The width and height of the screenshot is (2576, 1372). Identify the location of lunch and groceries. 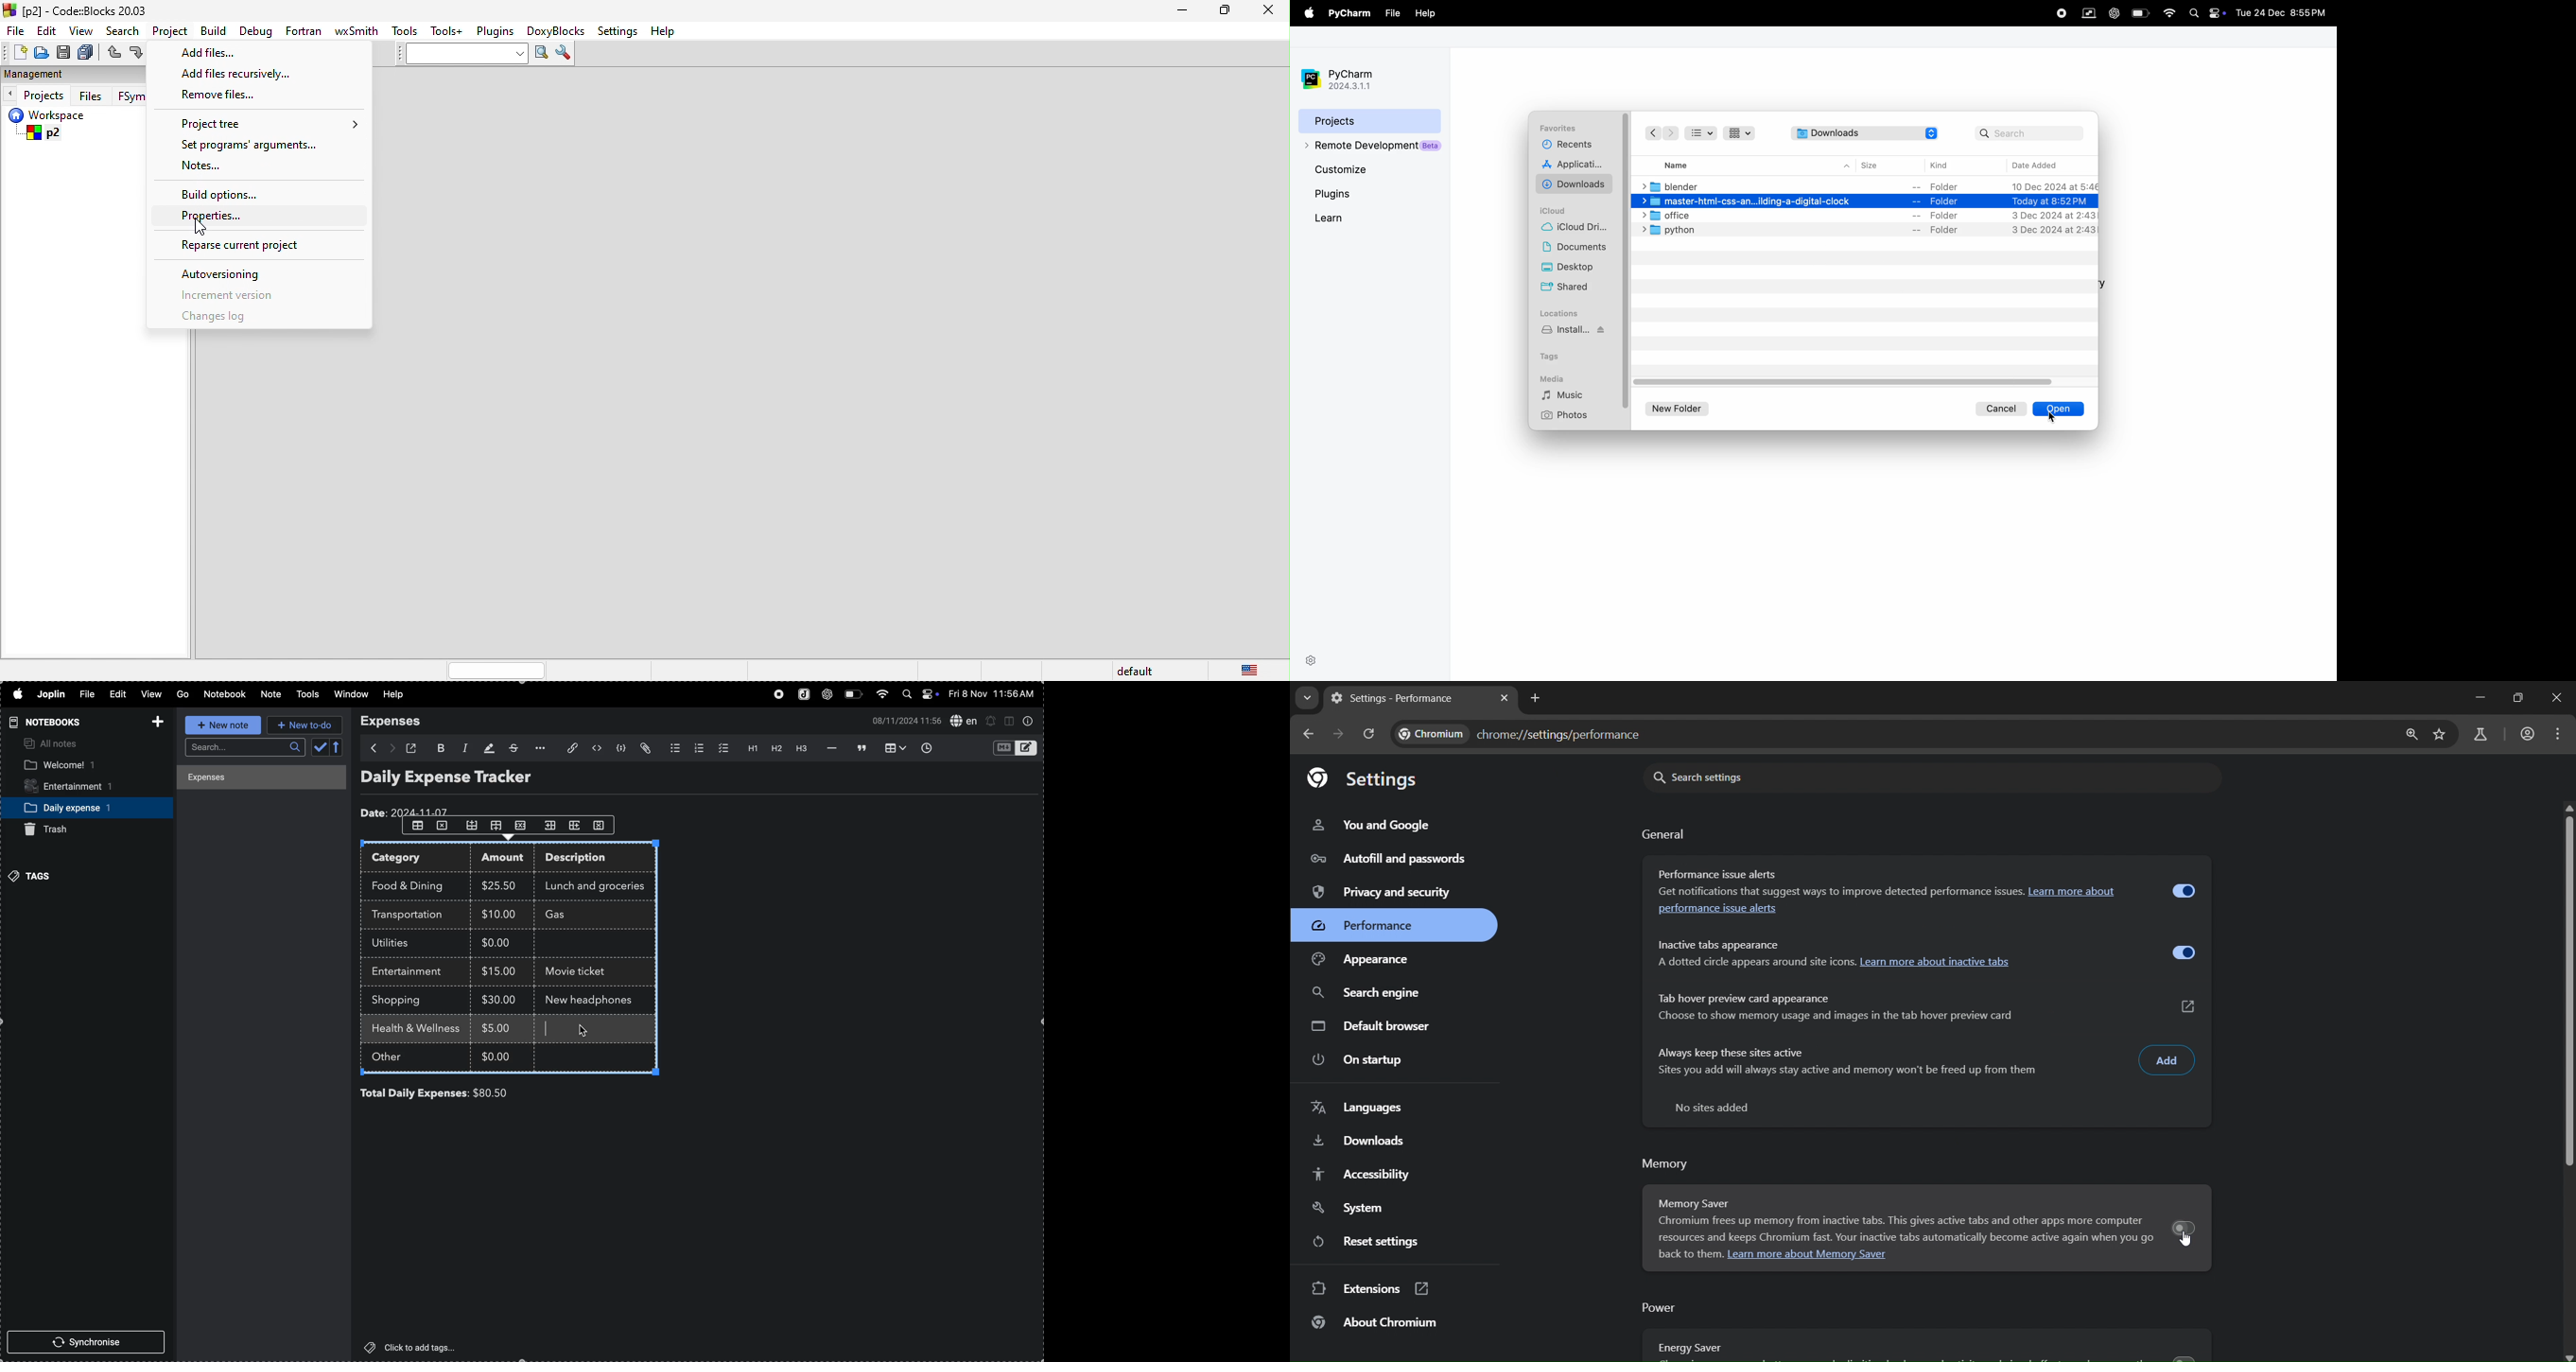
(600, 885).